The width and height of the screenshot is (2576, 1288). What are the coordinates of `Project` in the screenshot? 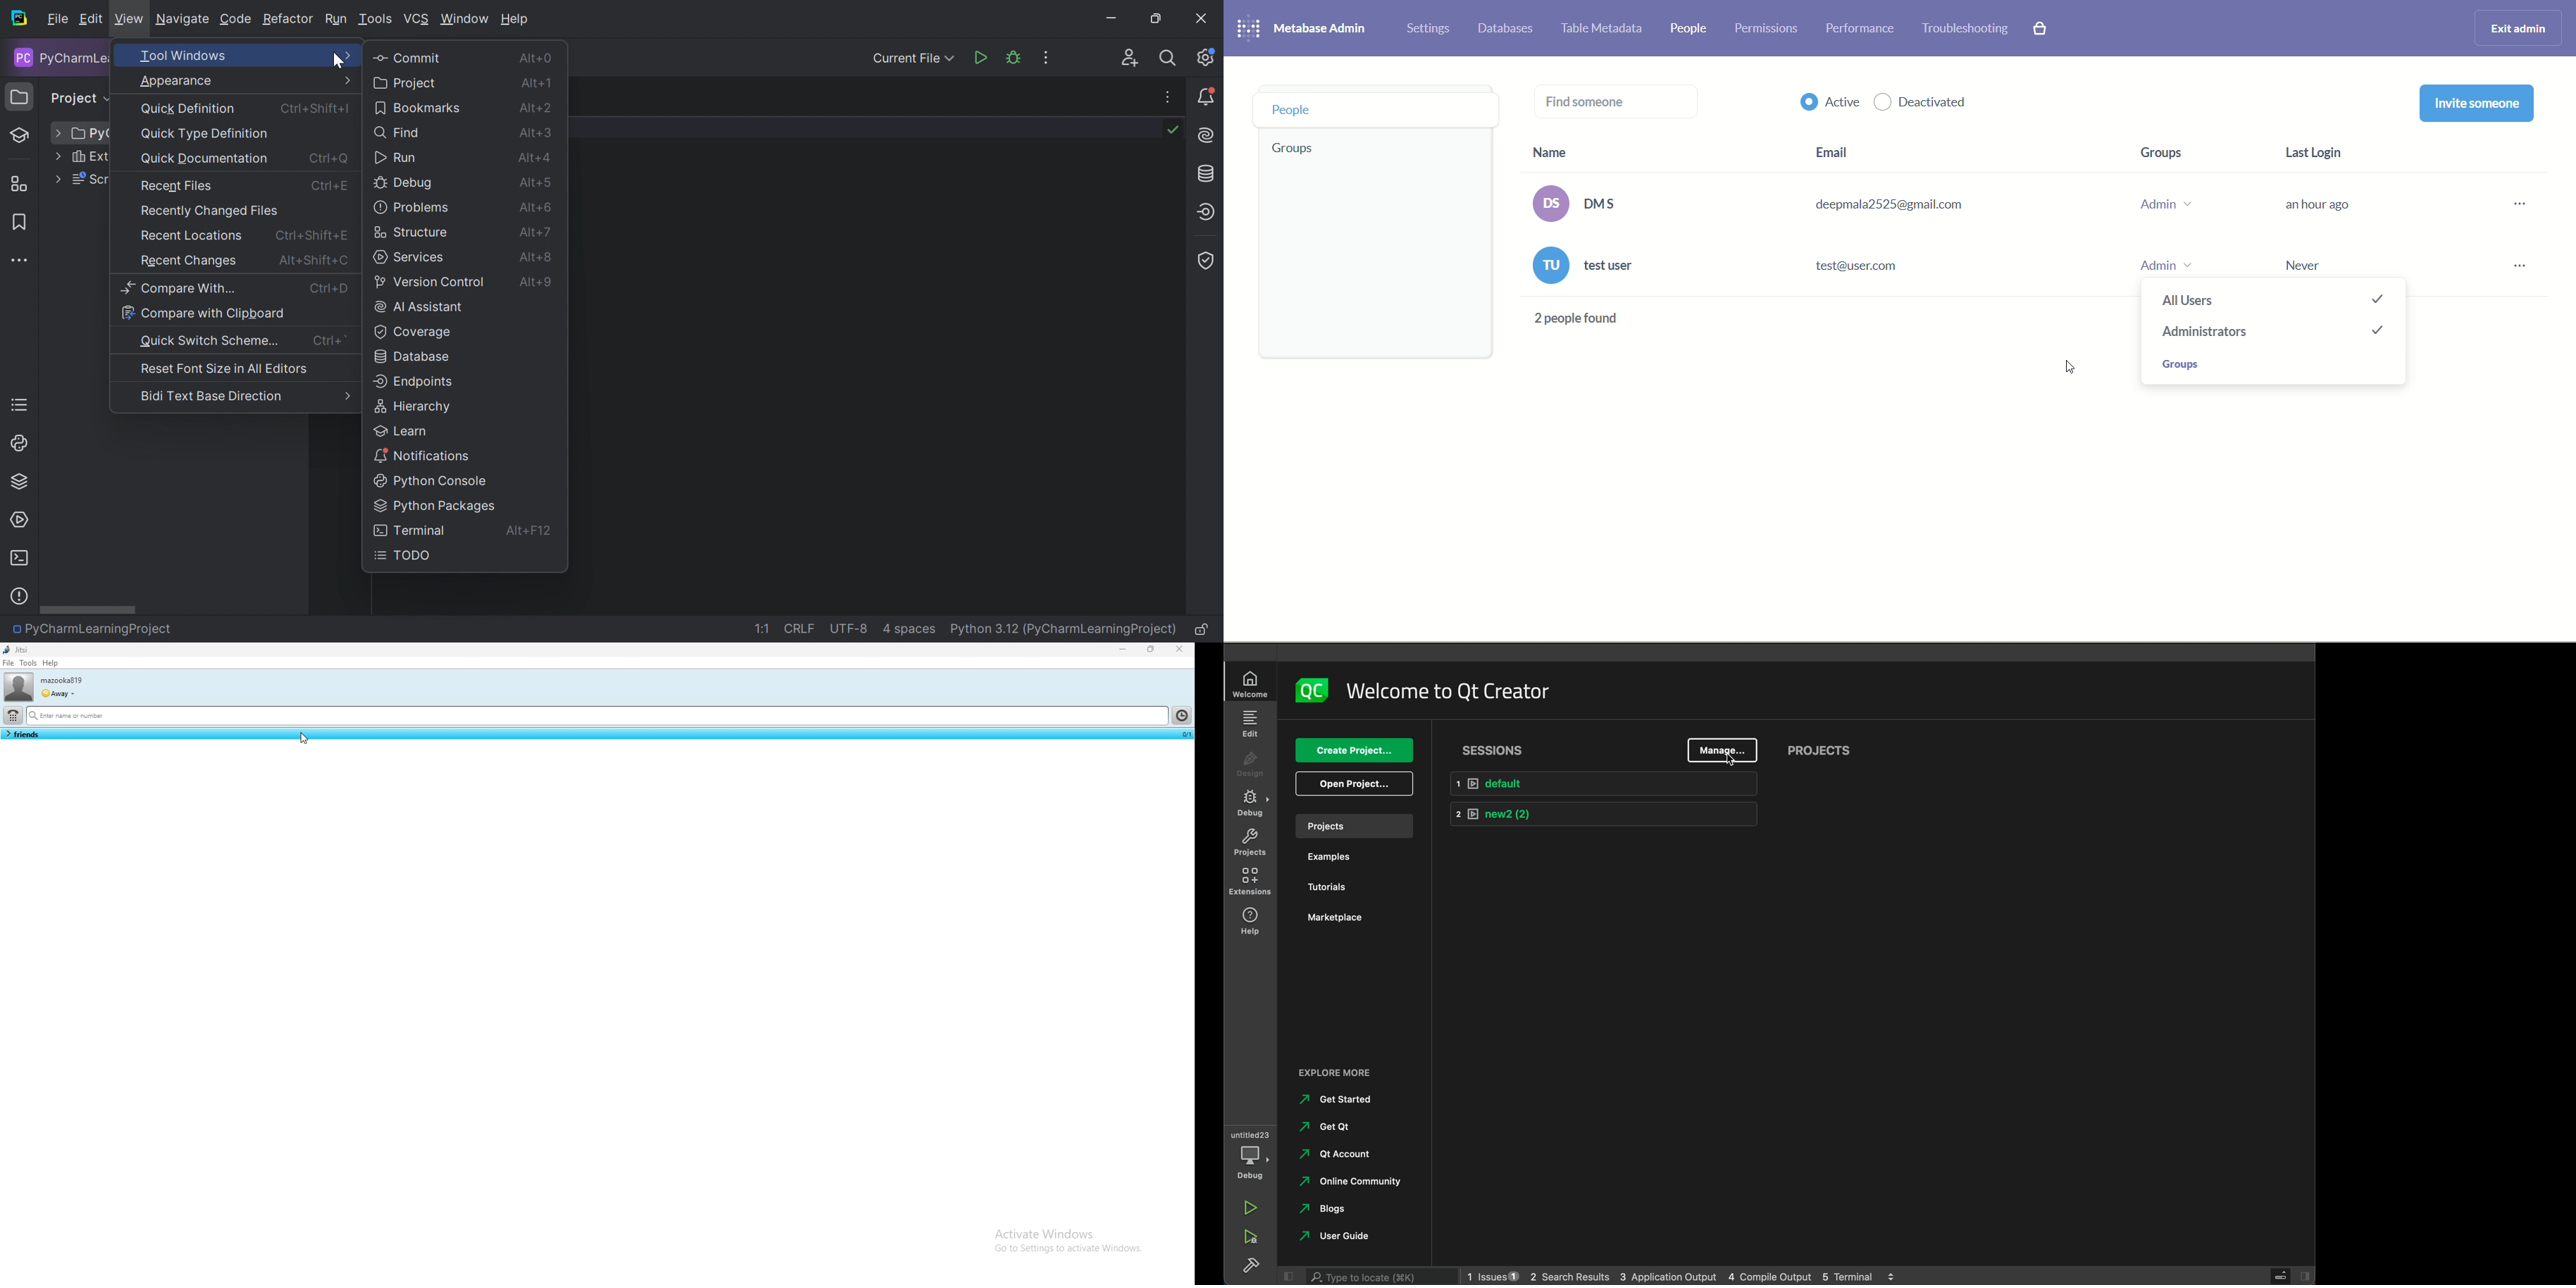 It's located at (21, 96).